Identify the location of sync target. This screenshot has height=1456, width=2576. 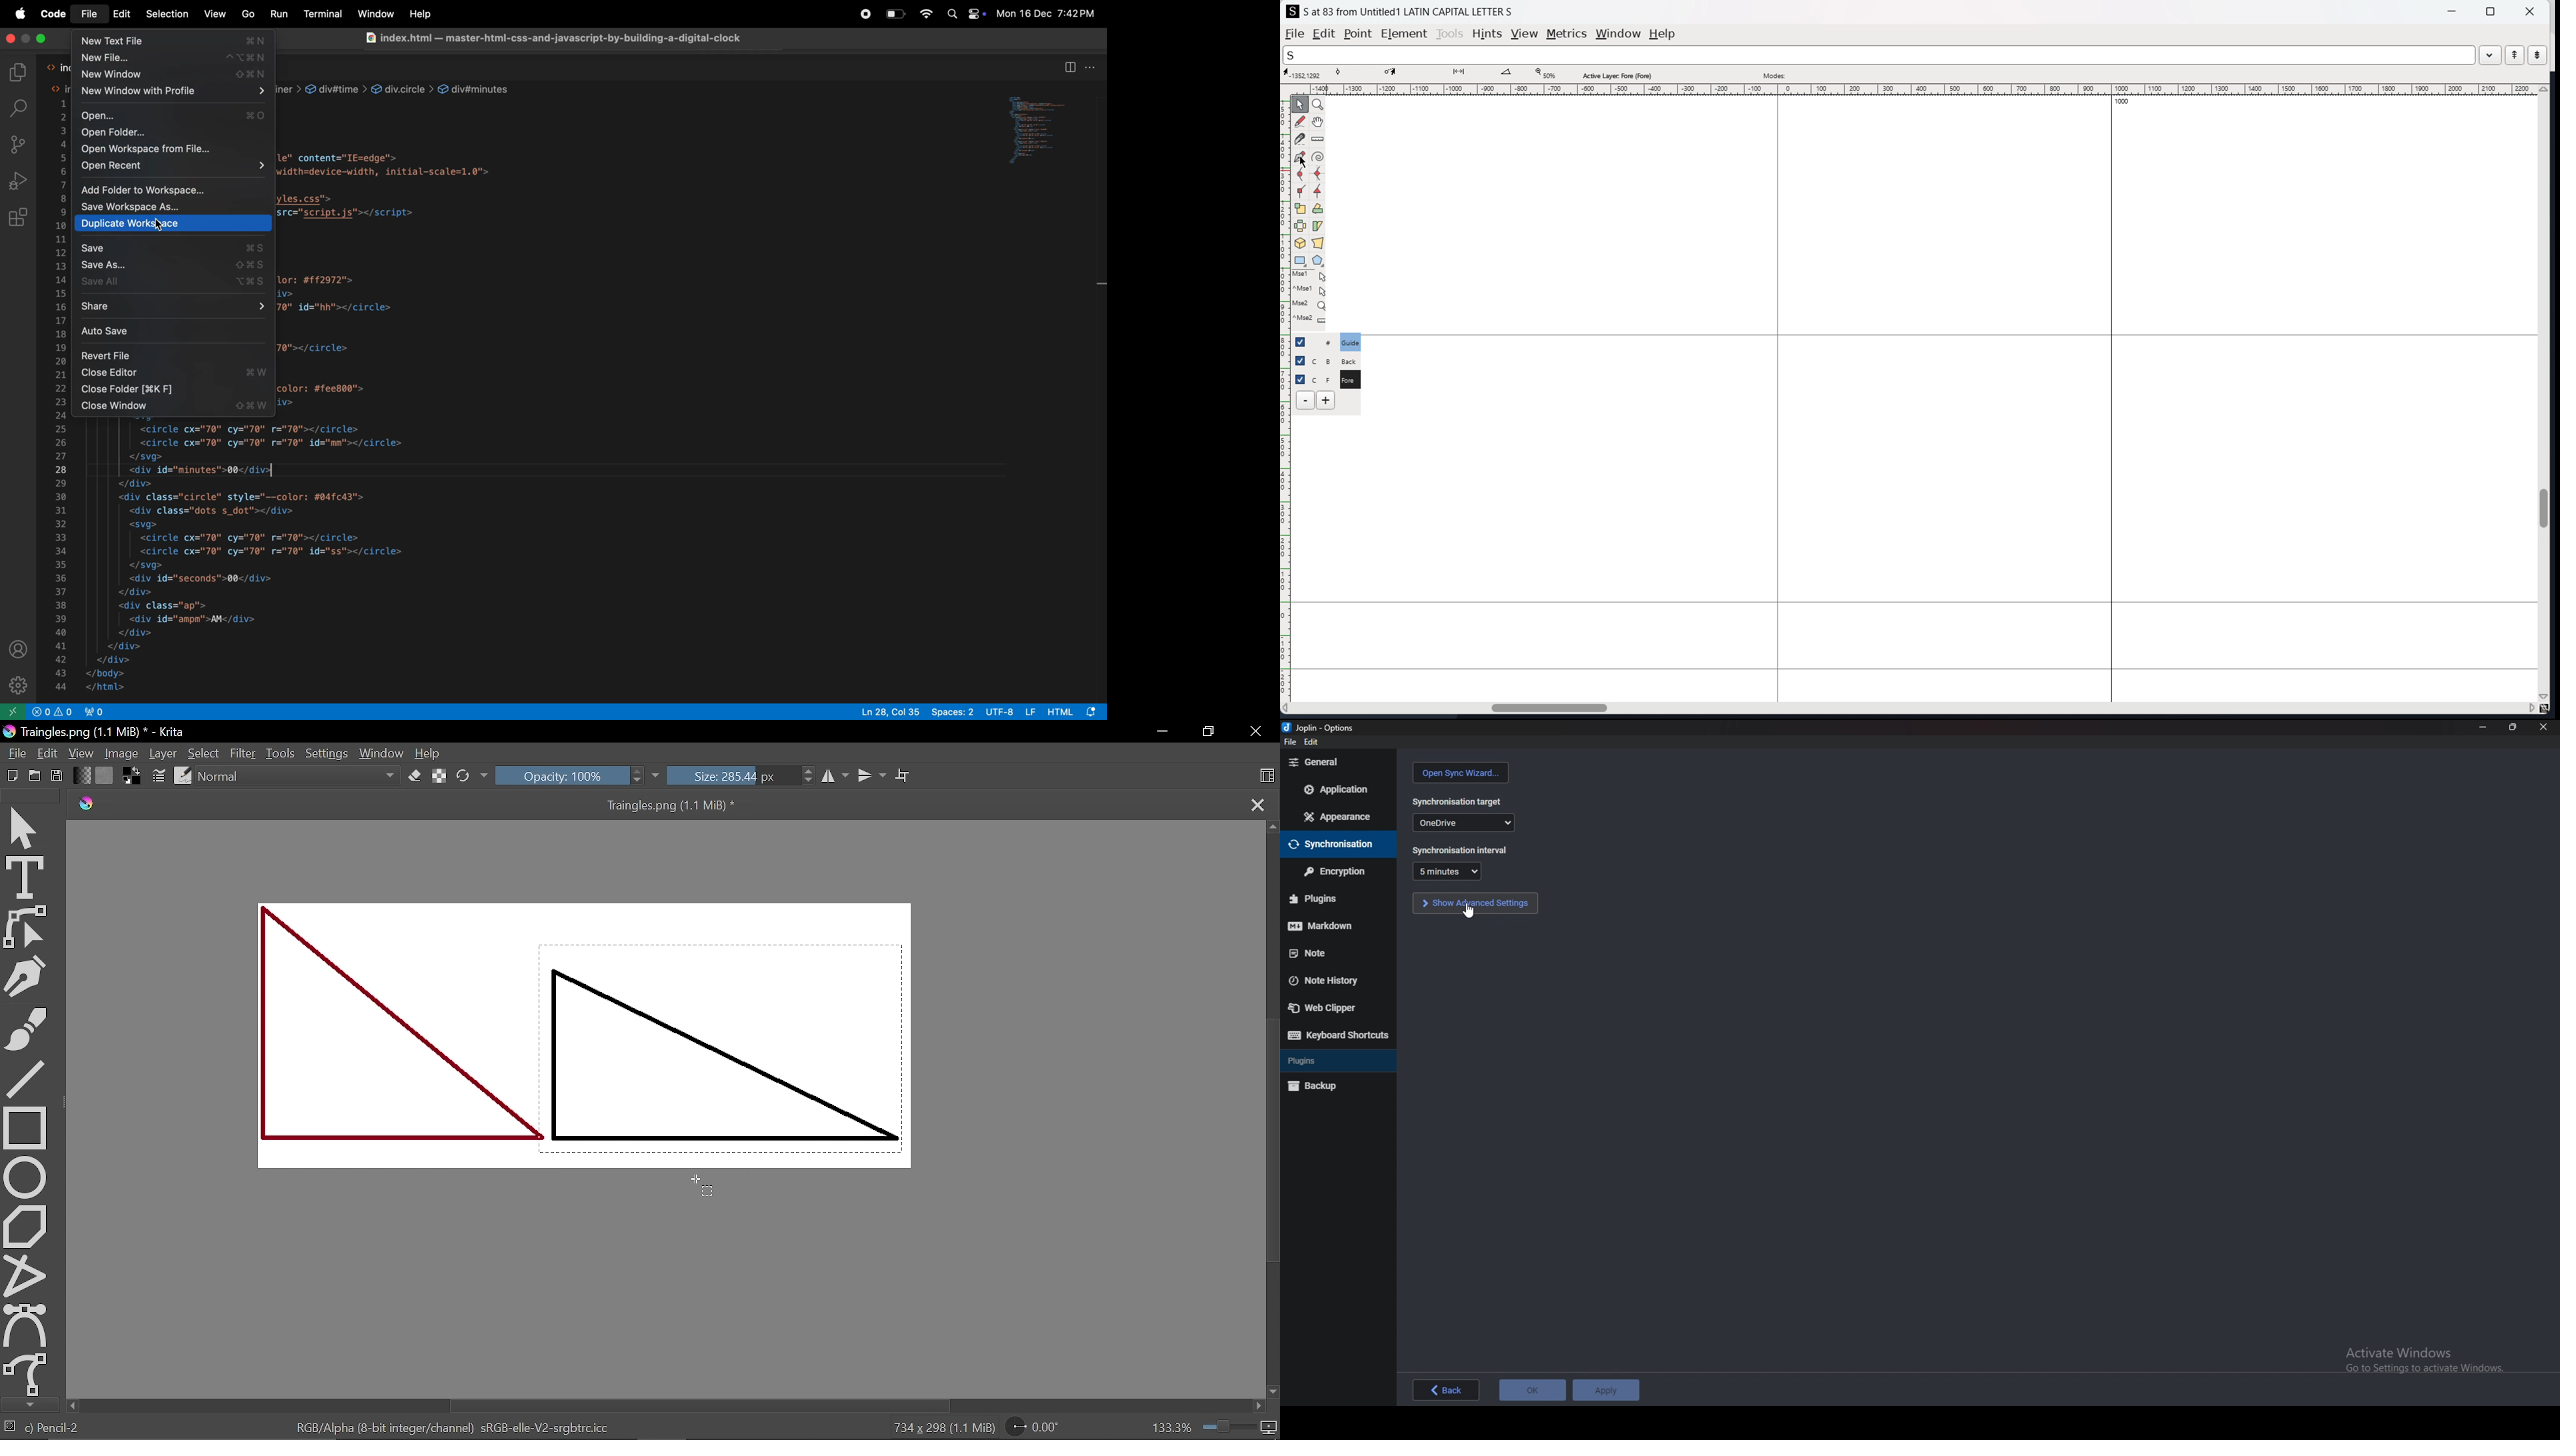
(1455, 801).